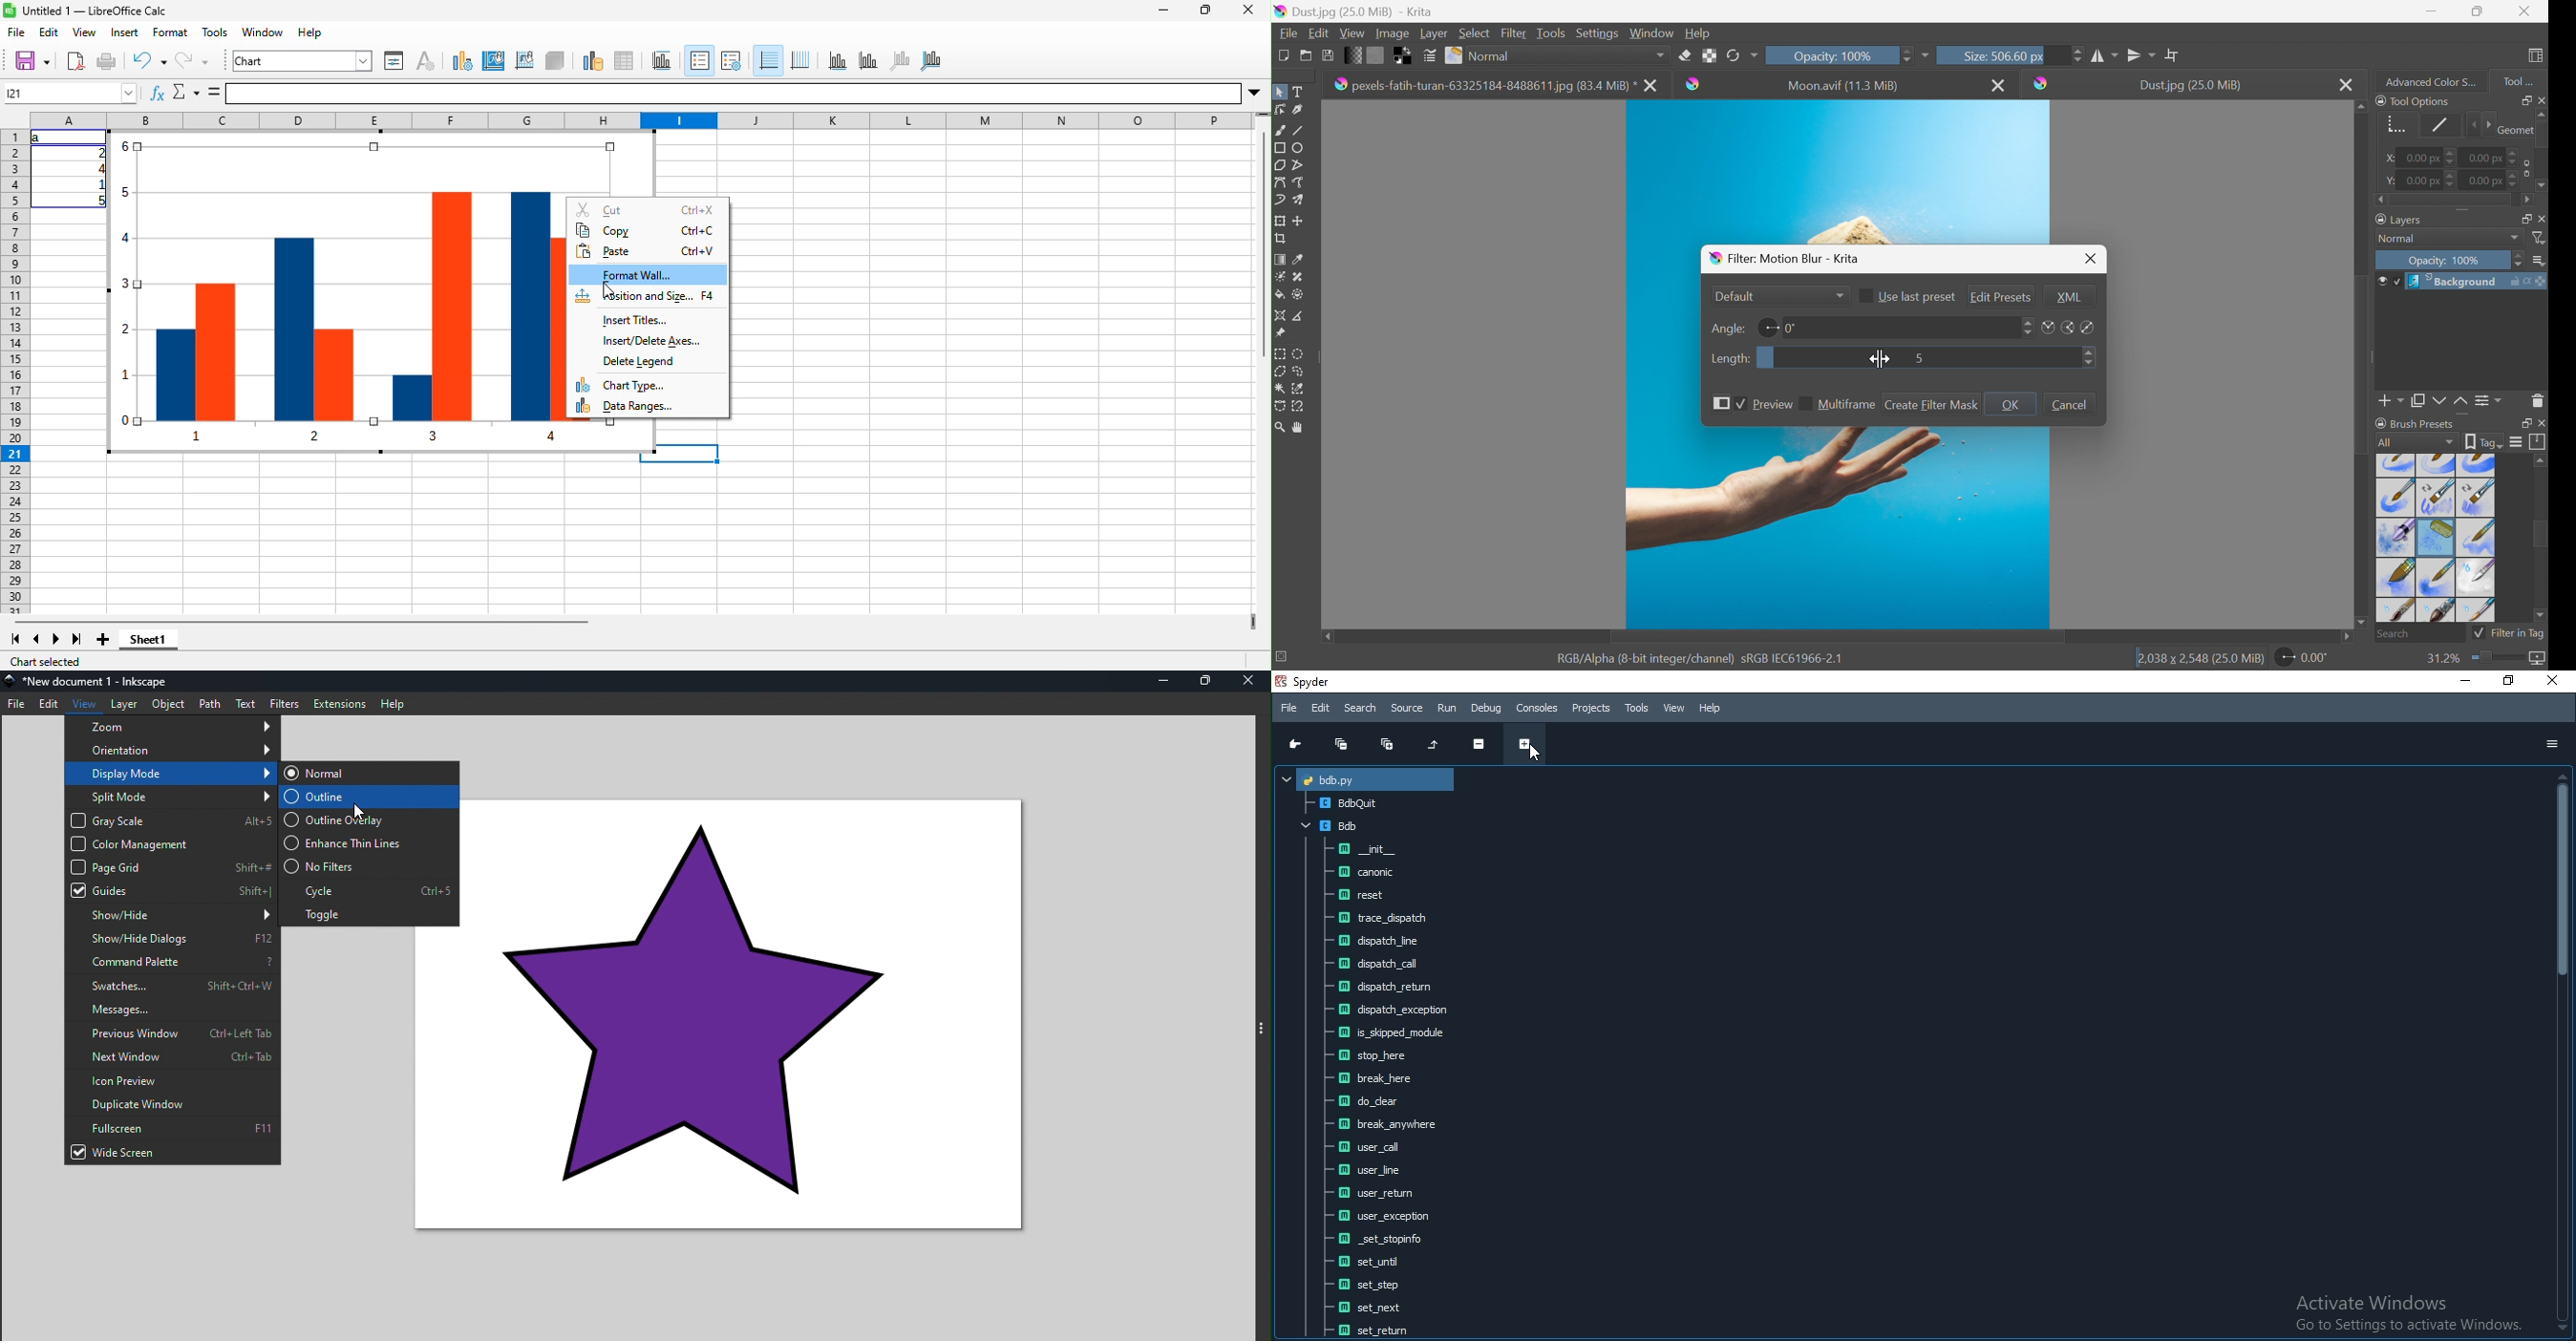  I want to click on Ellipse tool, so click(1302, 147).